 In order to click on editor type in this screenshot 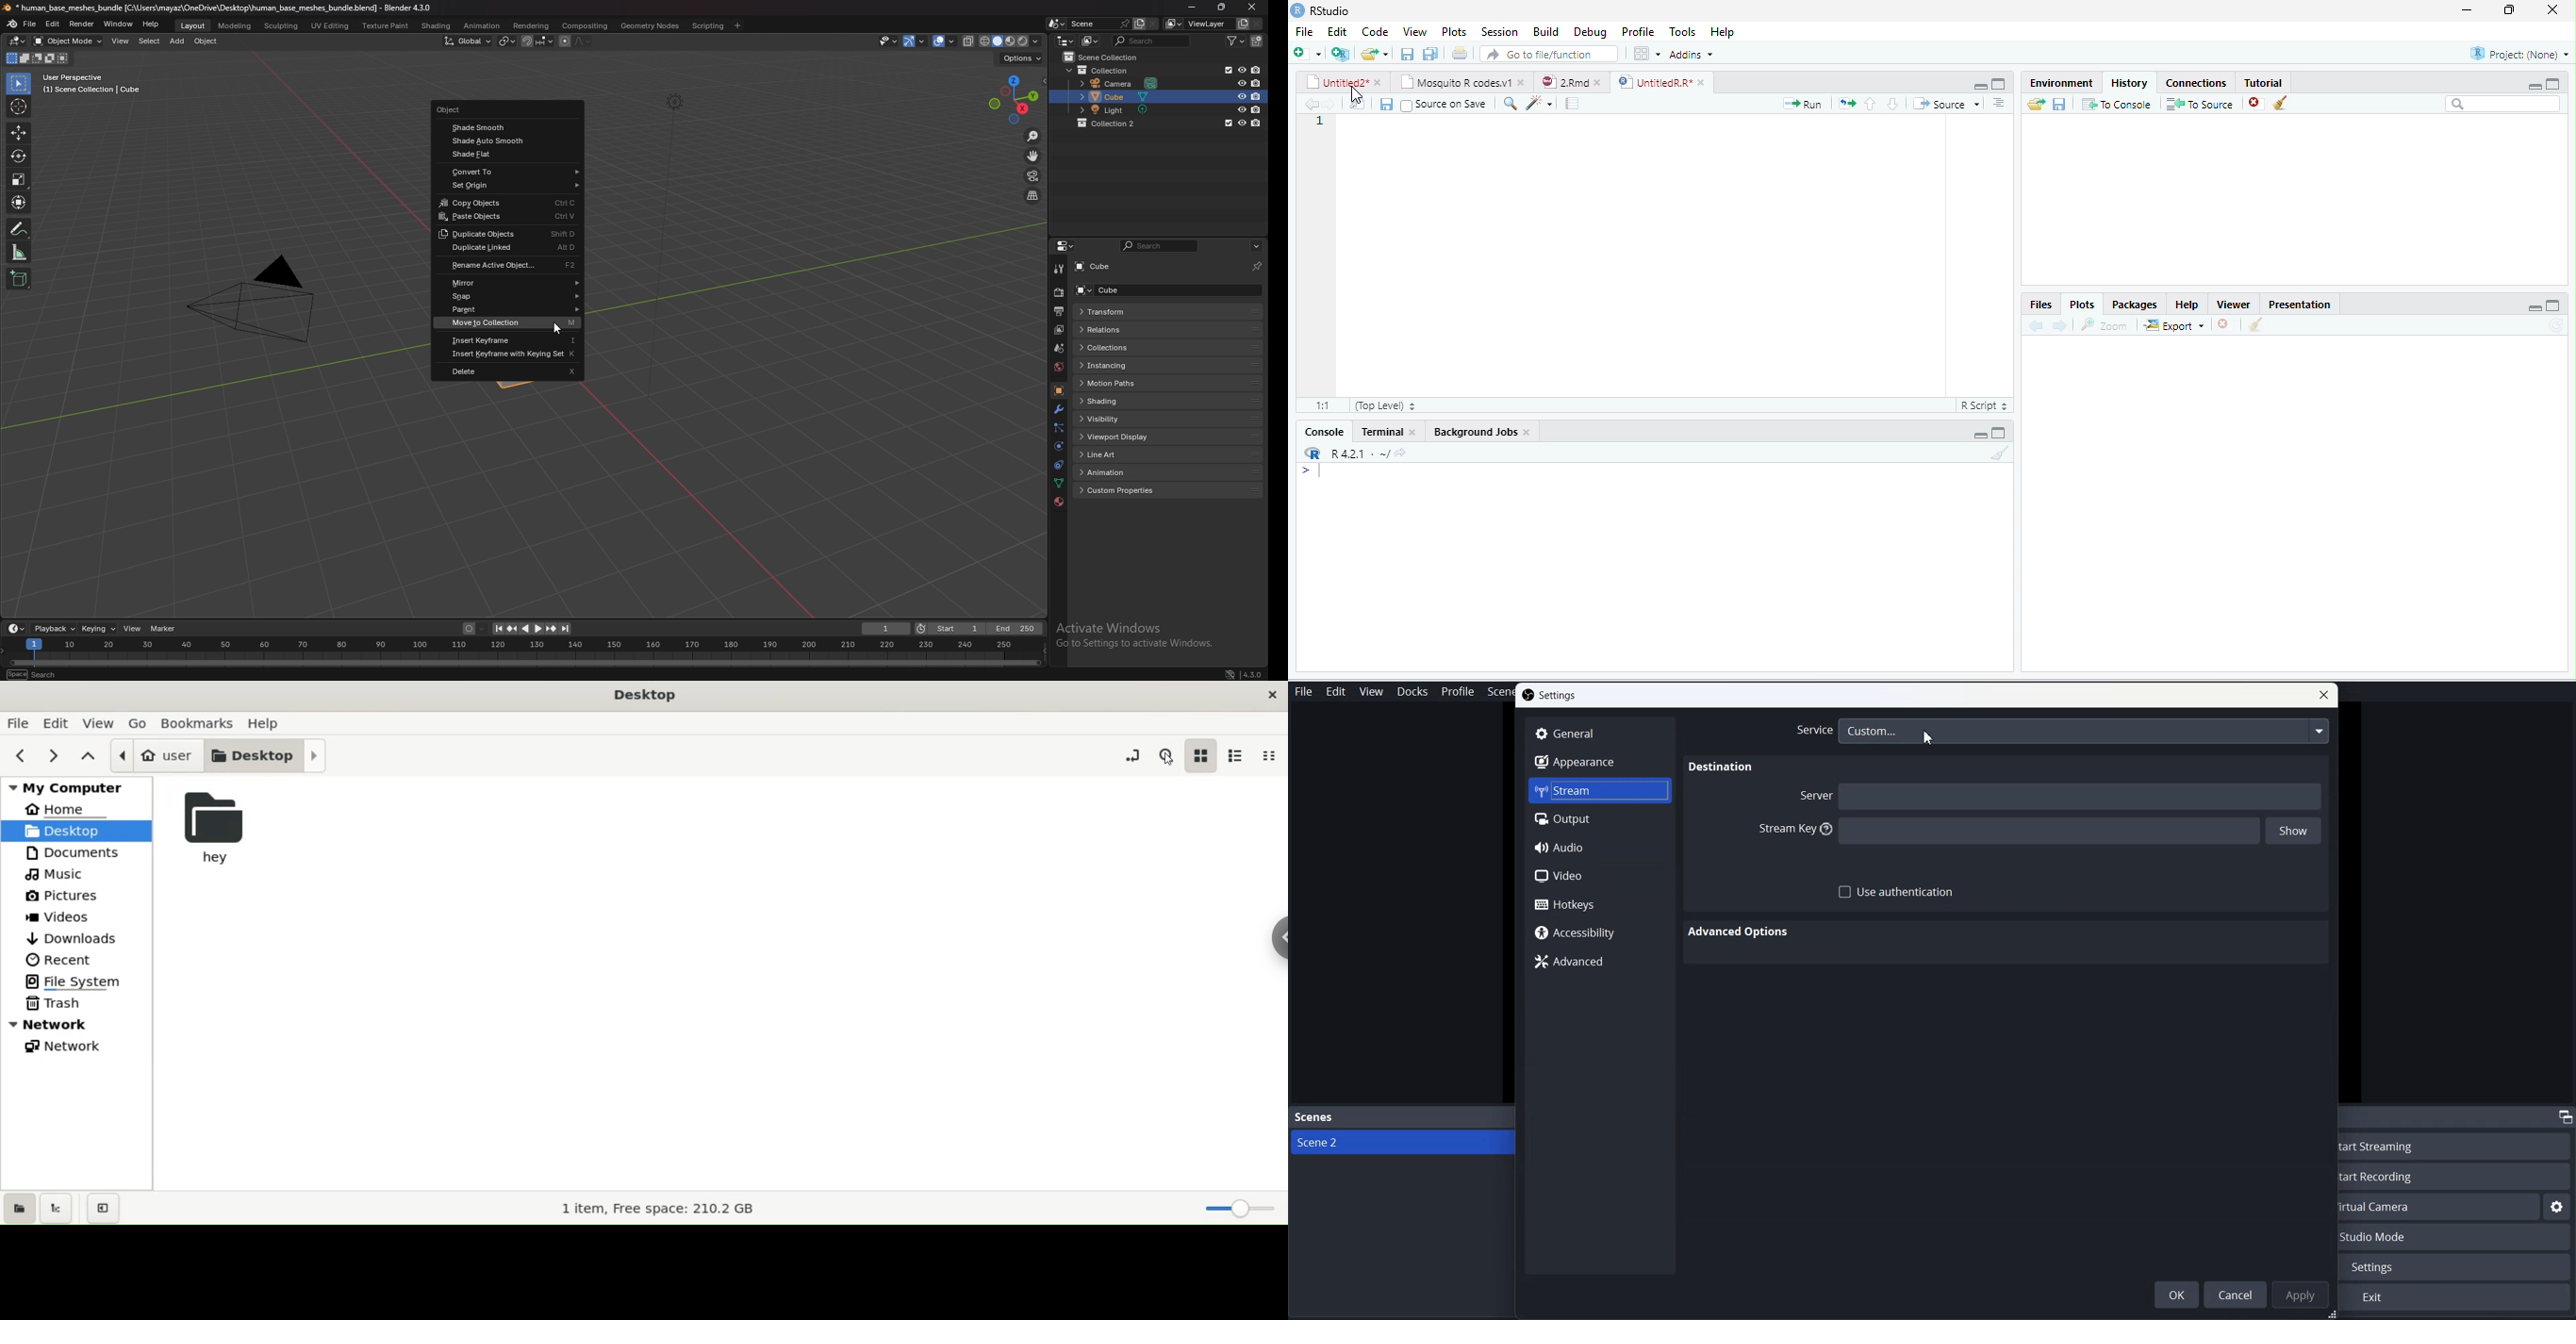, I will do `click(1067, 246)`.